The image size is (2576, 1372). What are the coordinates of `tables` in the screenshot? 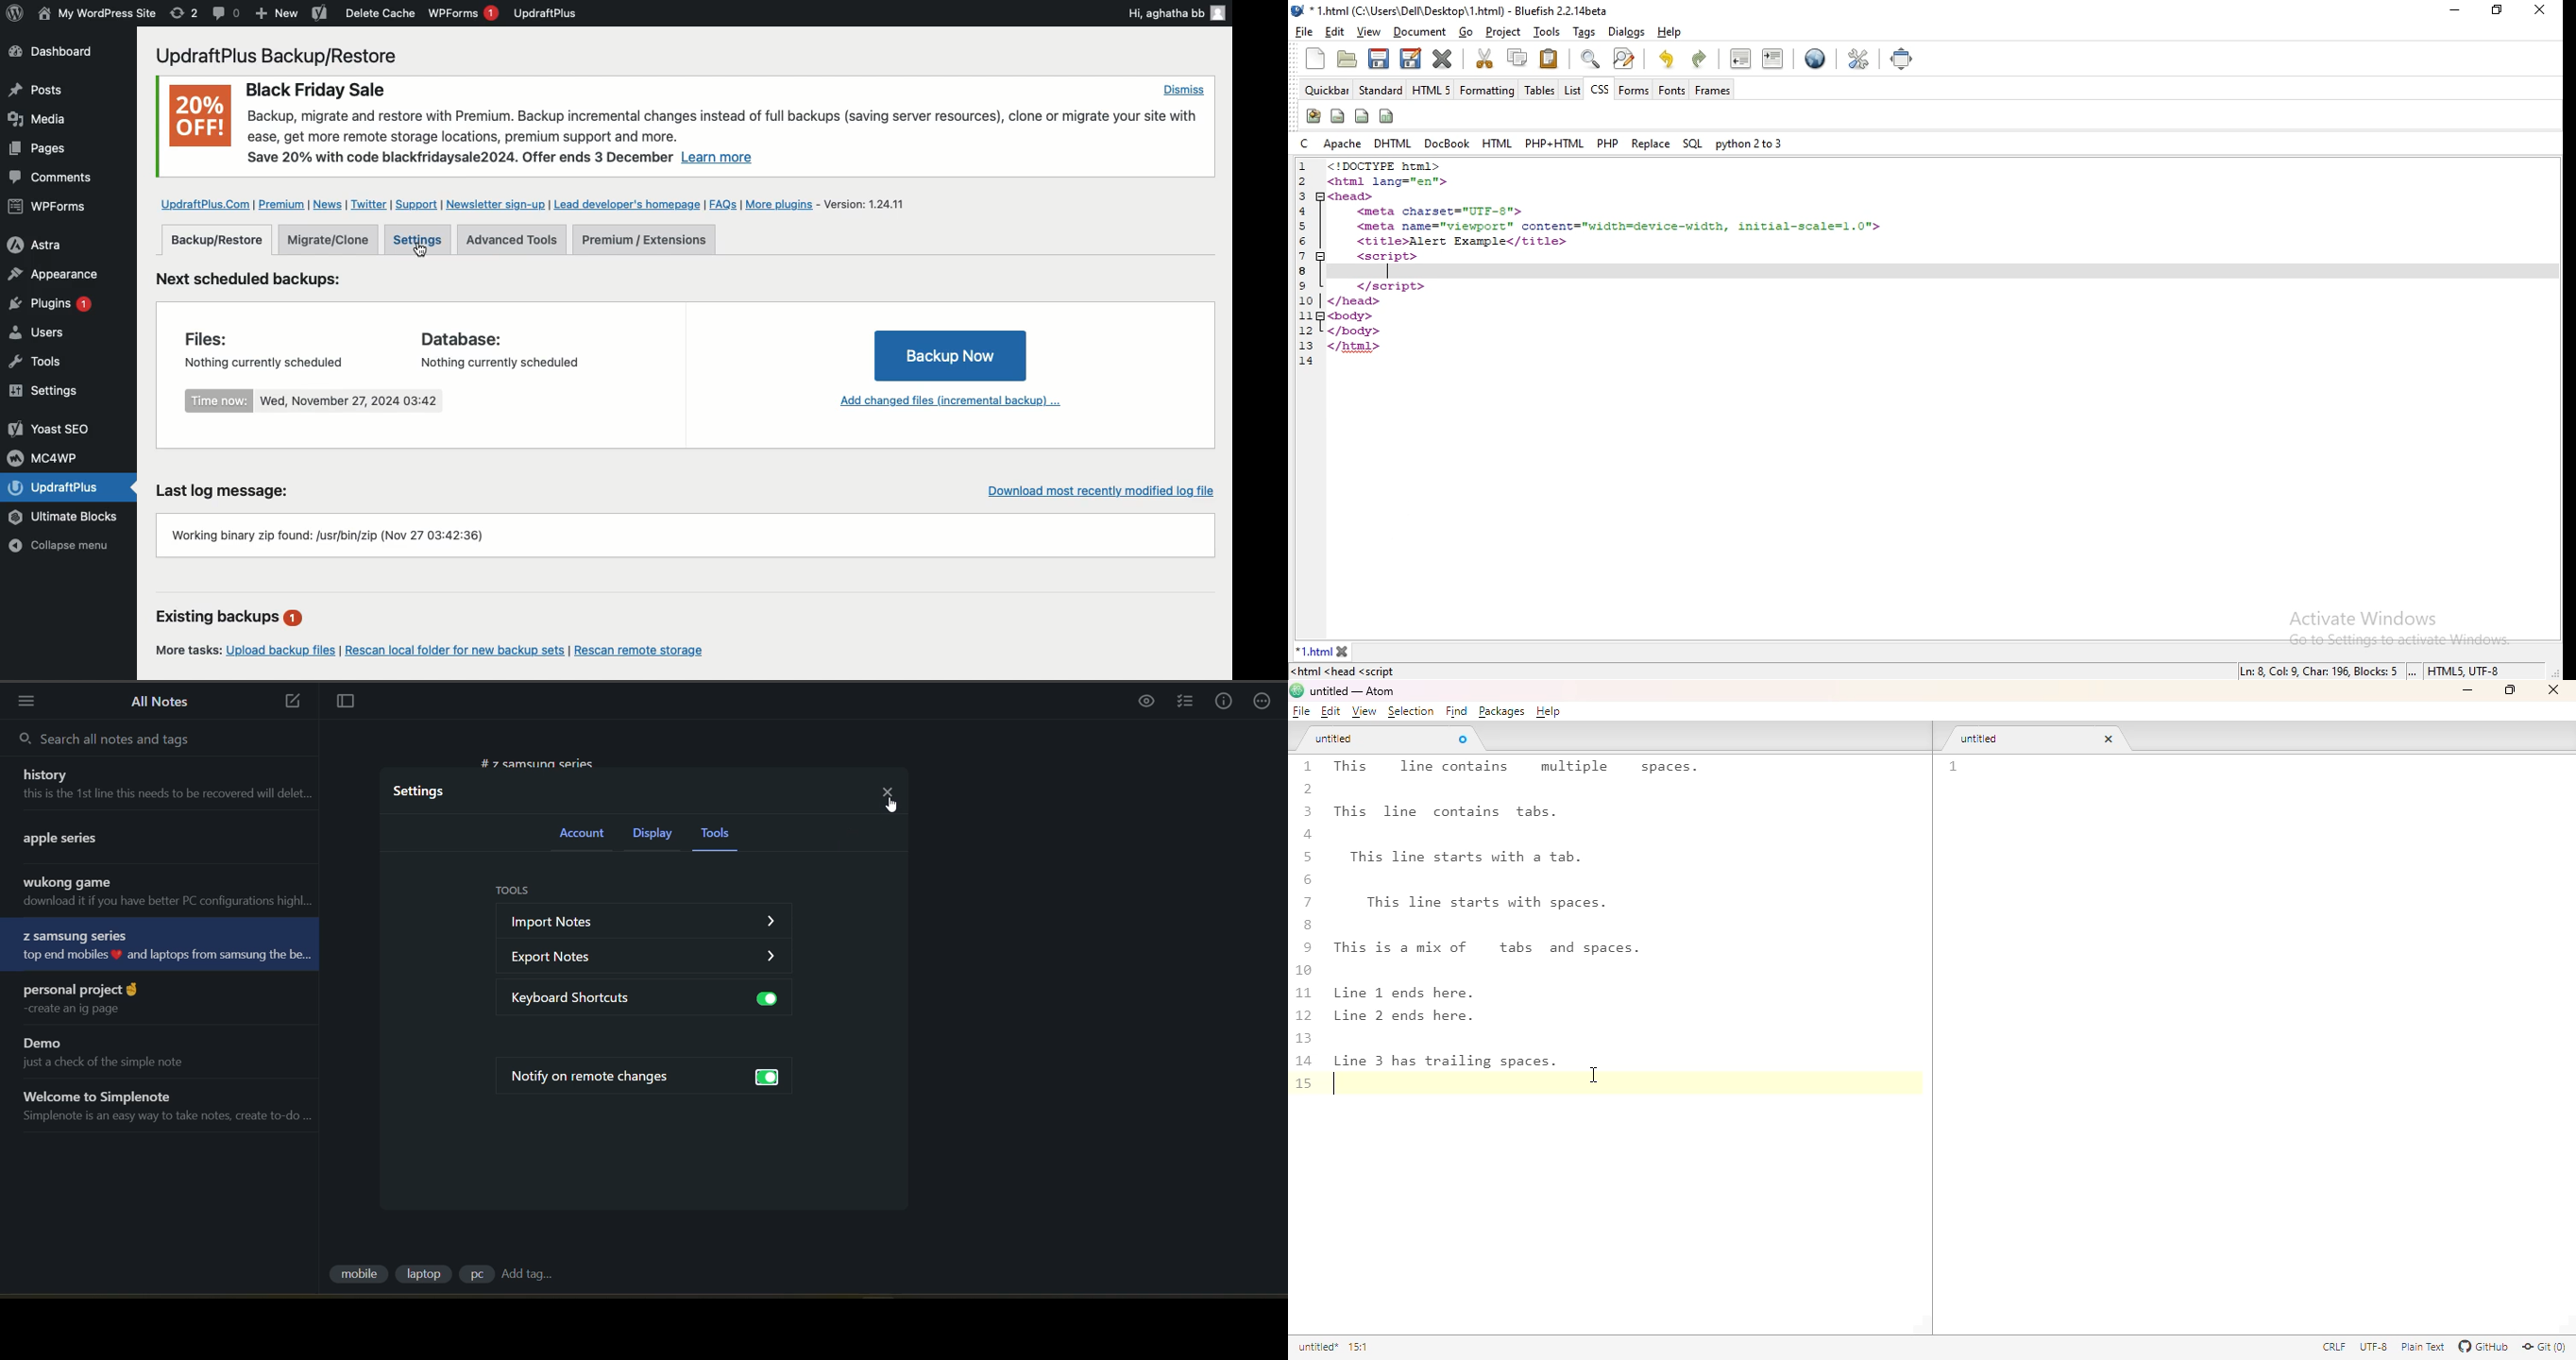 It's located at (1536, 91).